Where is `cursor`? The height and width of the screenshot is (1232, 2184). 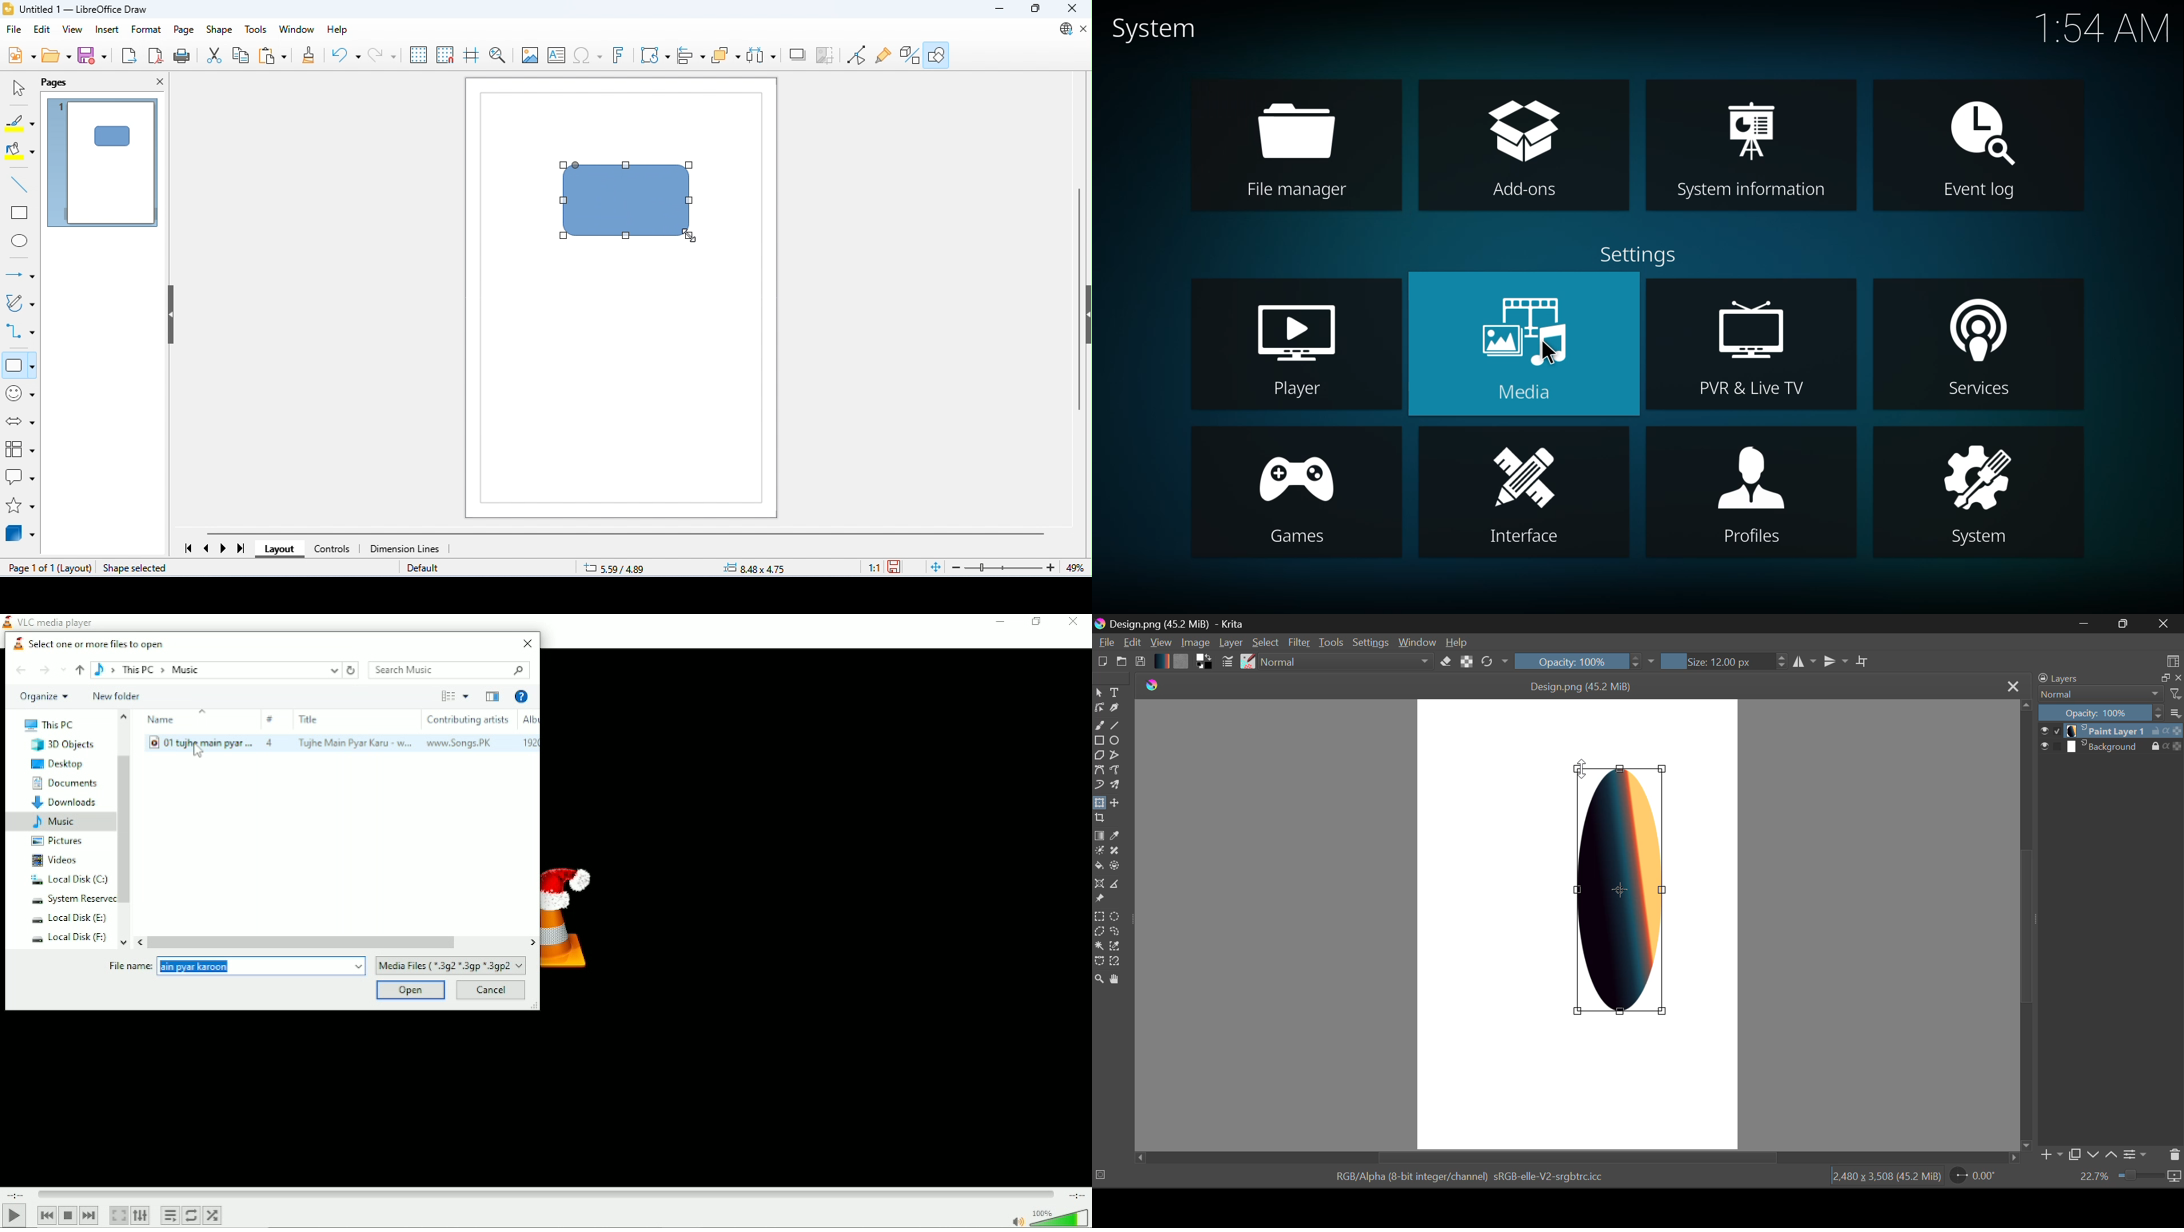
cursor is located at coordinates (199, 752).